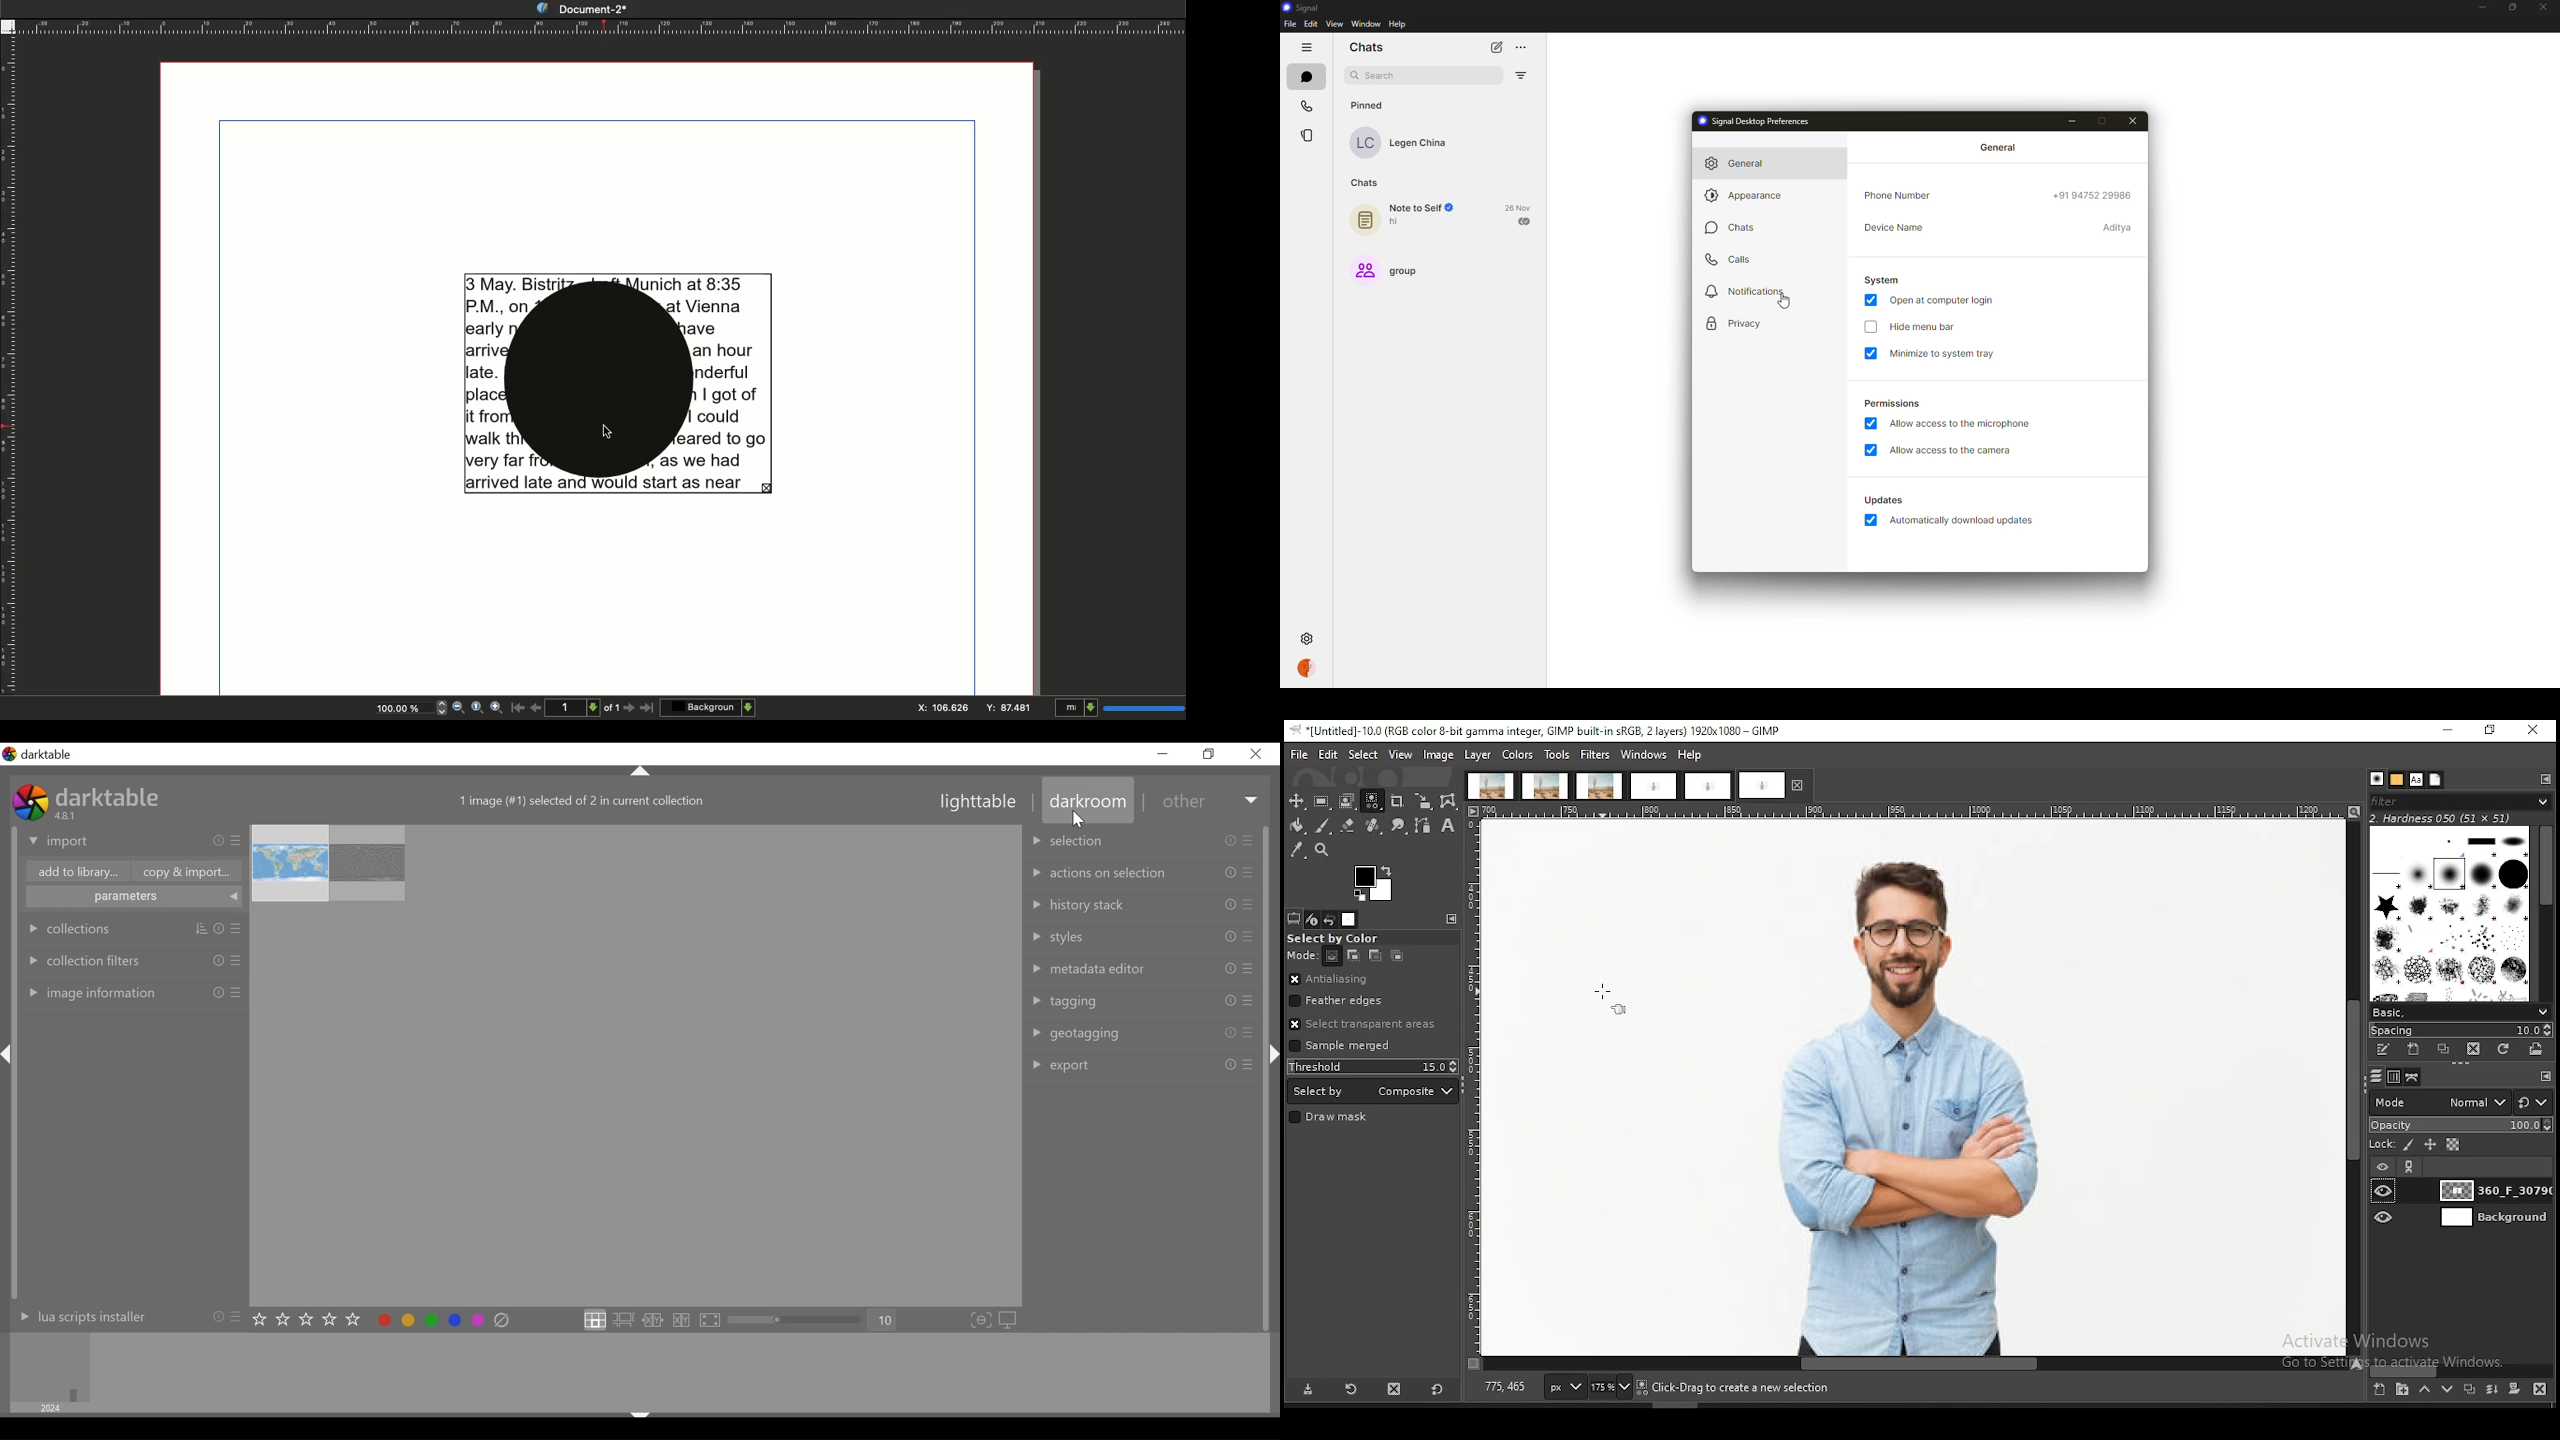 The image size is (2576, 1456). I want to click on phone number, so click(1902, 195).